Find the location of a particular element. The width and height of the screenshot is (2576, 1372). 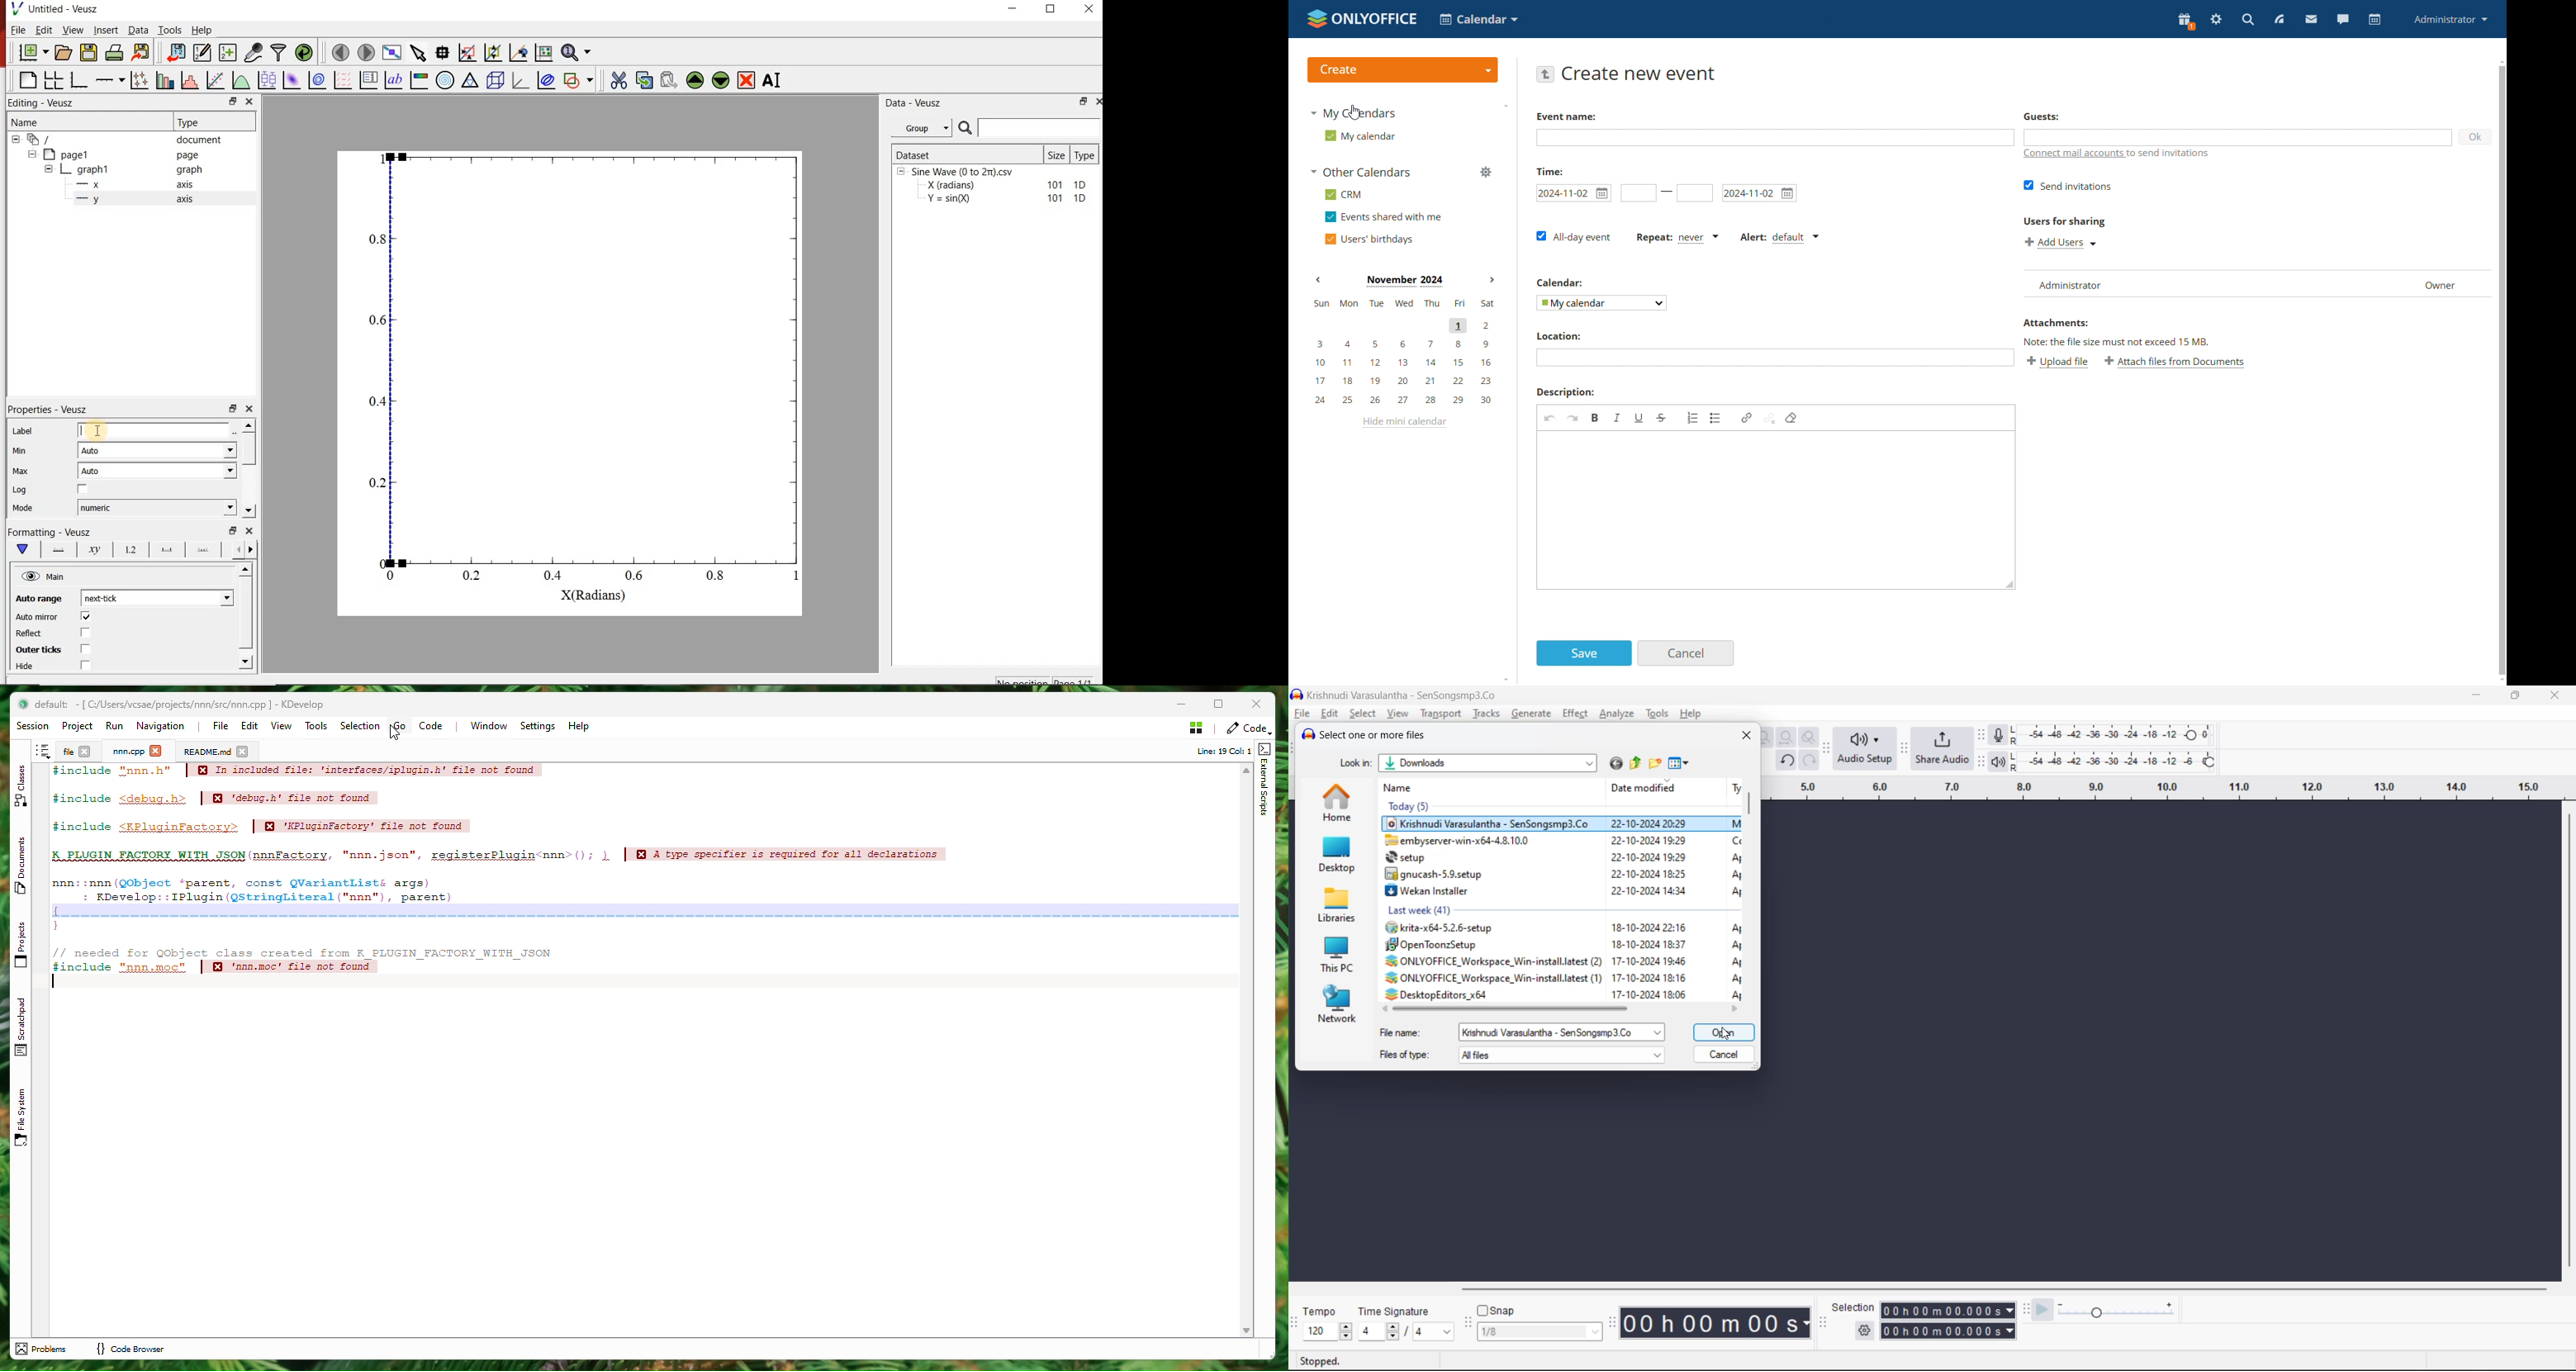

tools is located at coordinates (1659, 714).